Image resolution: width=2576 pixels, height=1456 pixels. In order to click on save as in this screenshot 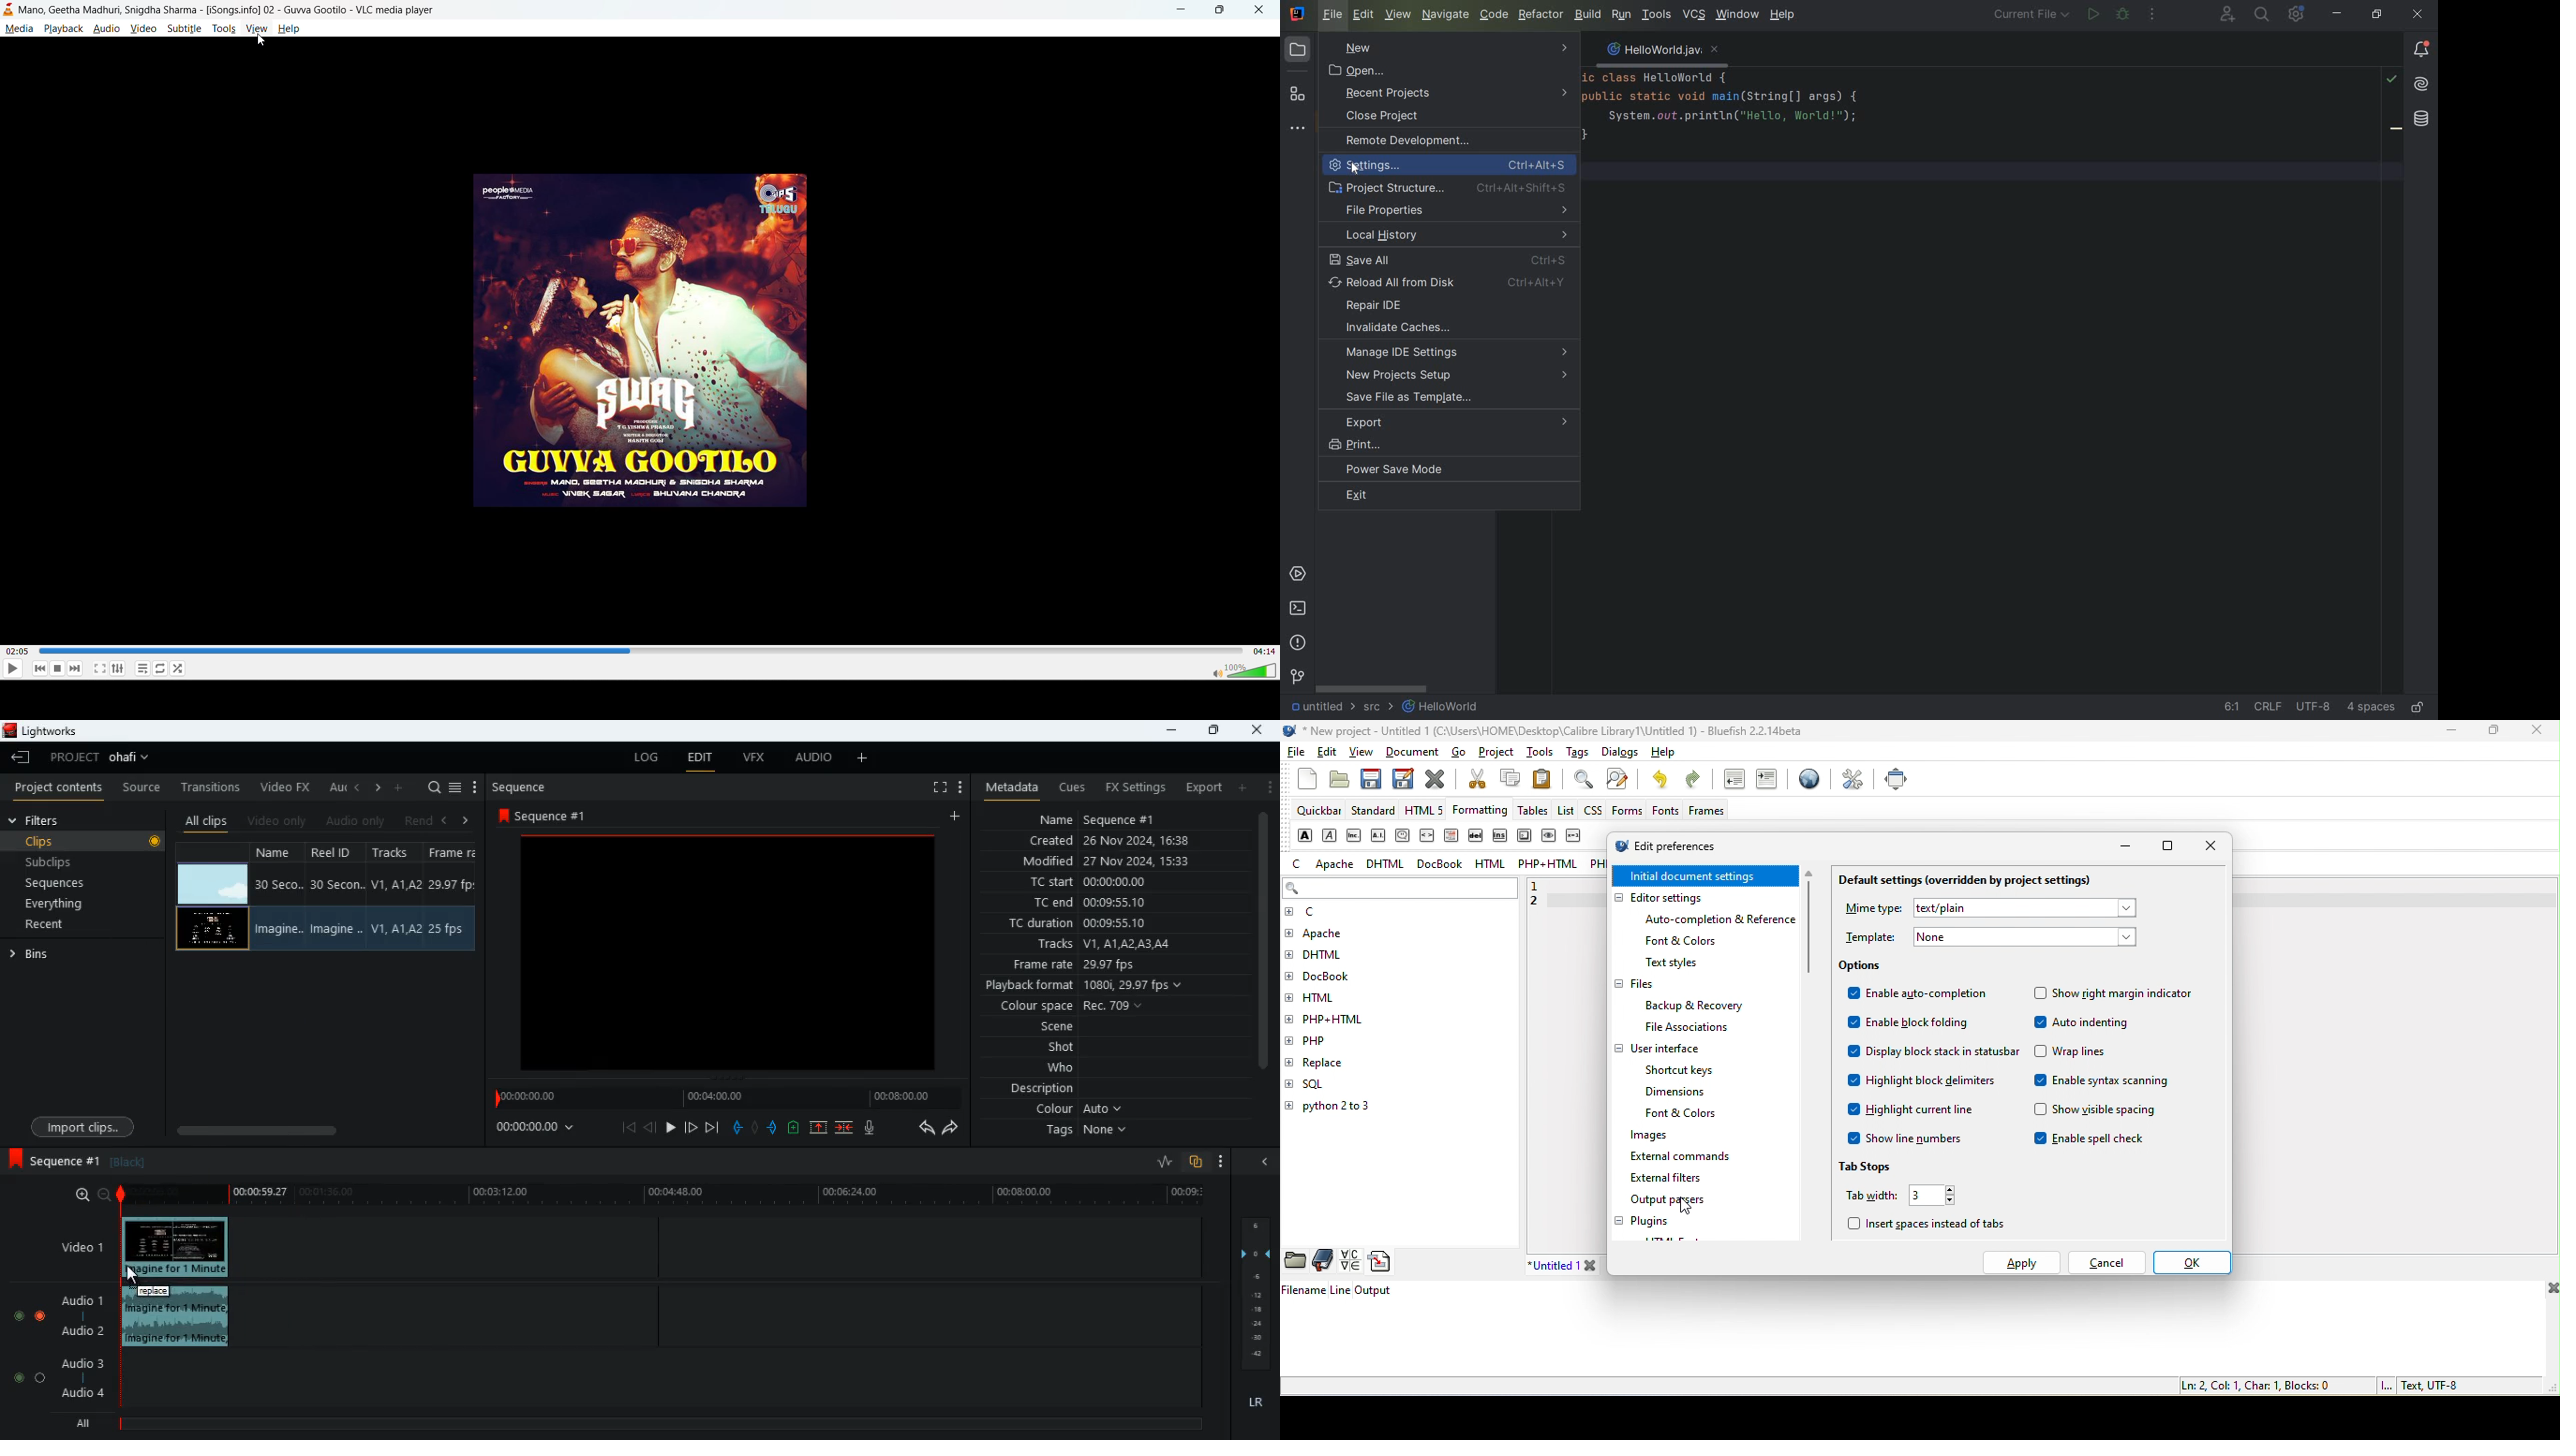, I will do `click(1401, 778)`.